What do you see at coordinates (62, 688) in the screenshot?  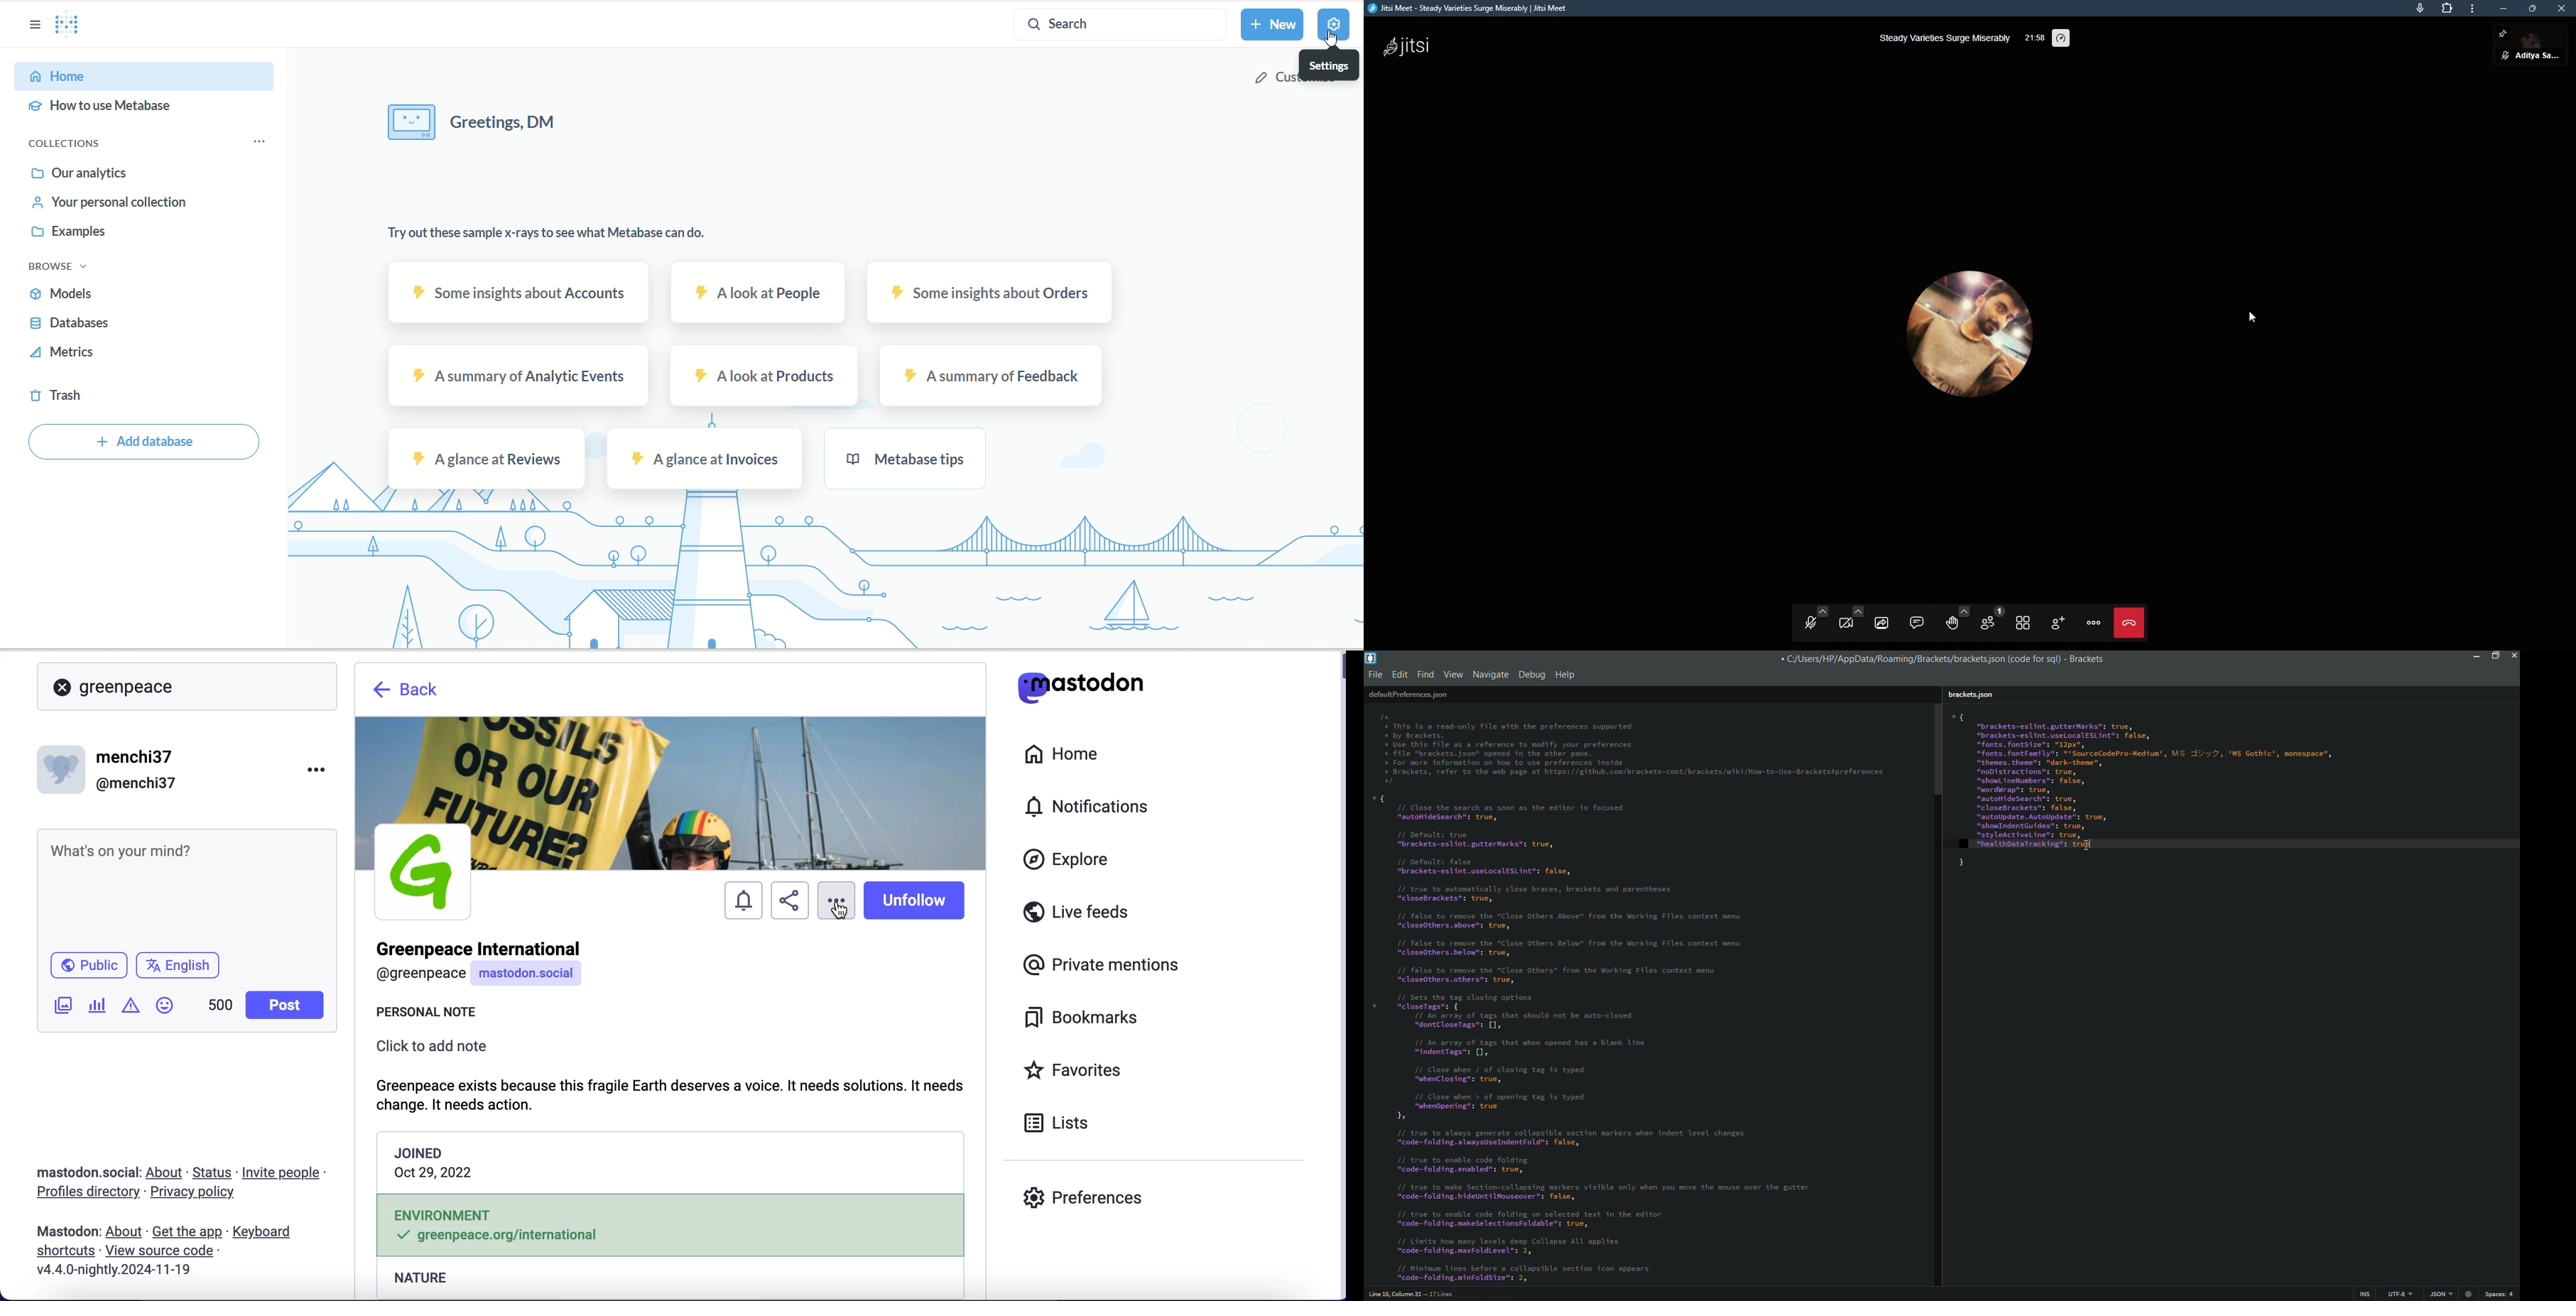 I see `close` at bounding box center [62, 688].